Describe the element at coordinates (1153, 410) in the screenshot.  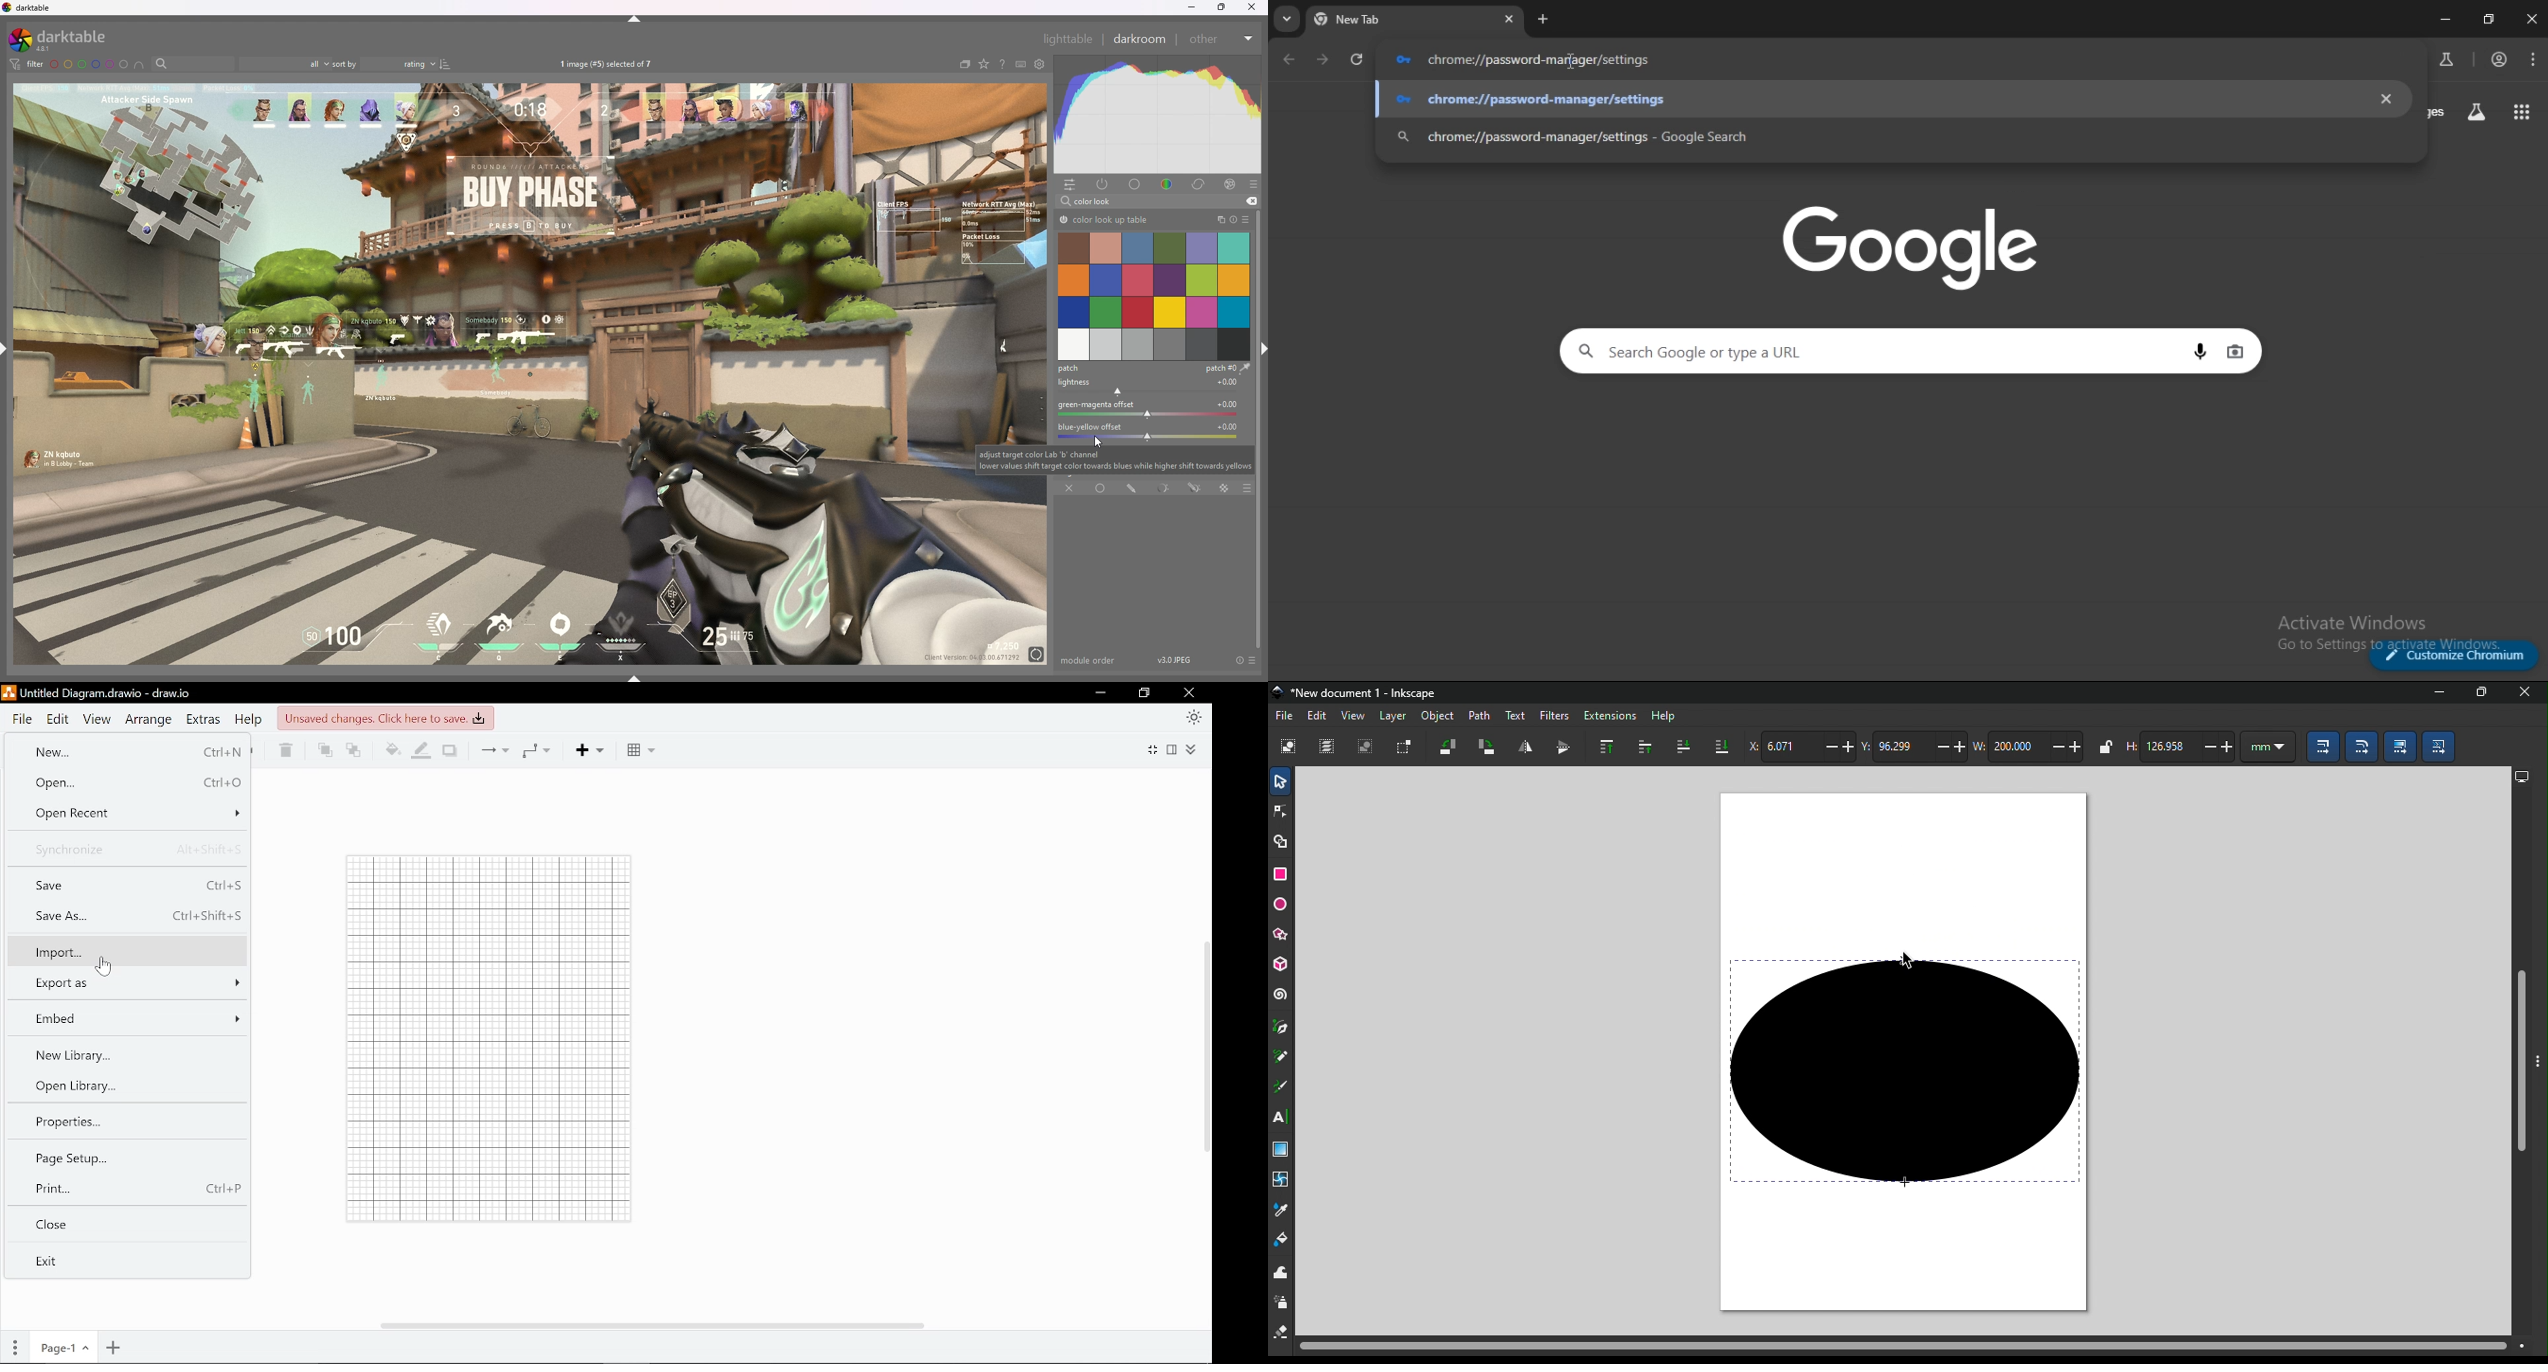
I see `green magnets offset` at that location.